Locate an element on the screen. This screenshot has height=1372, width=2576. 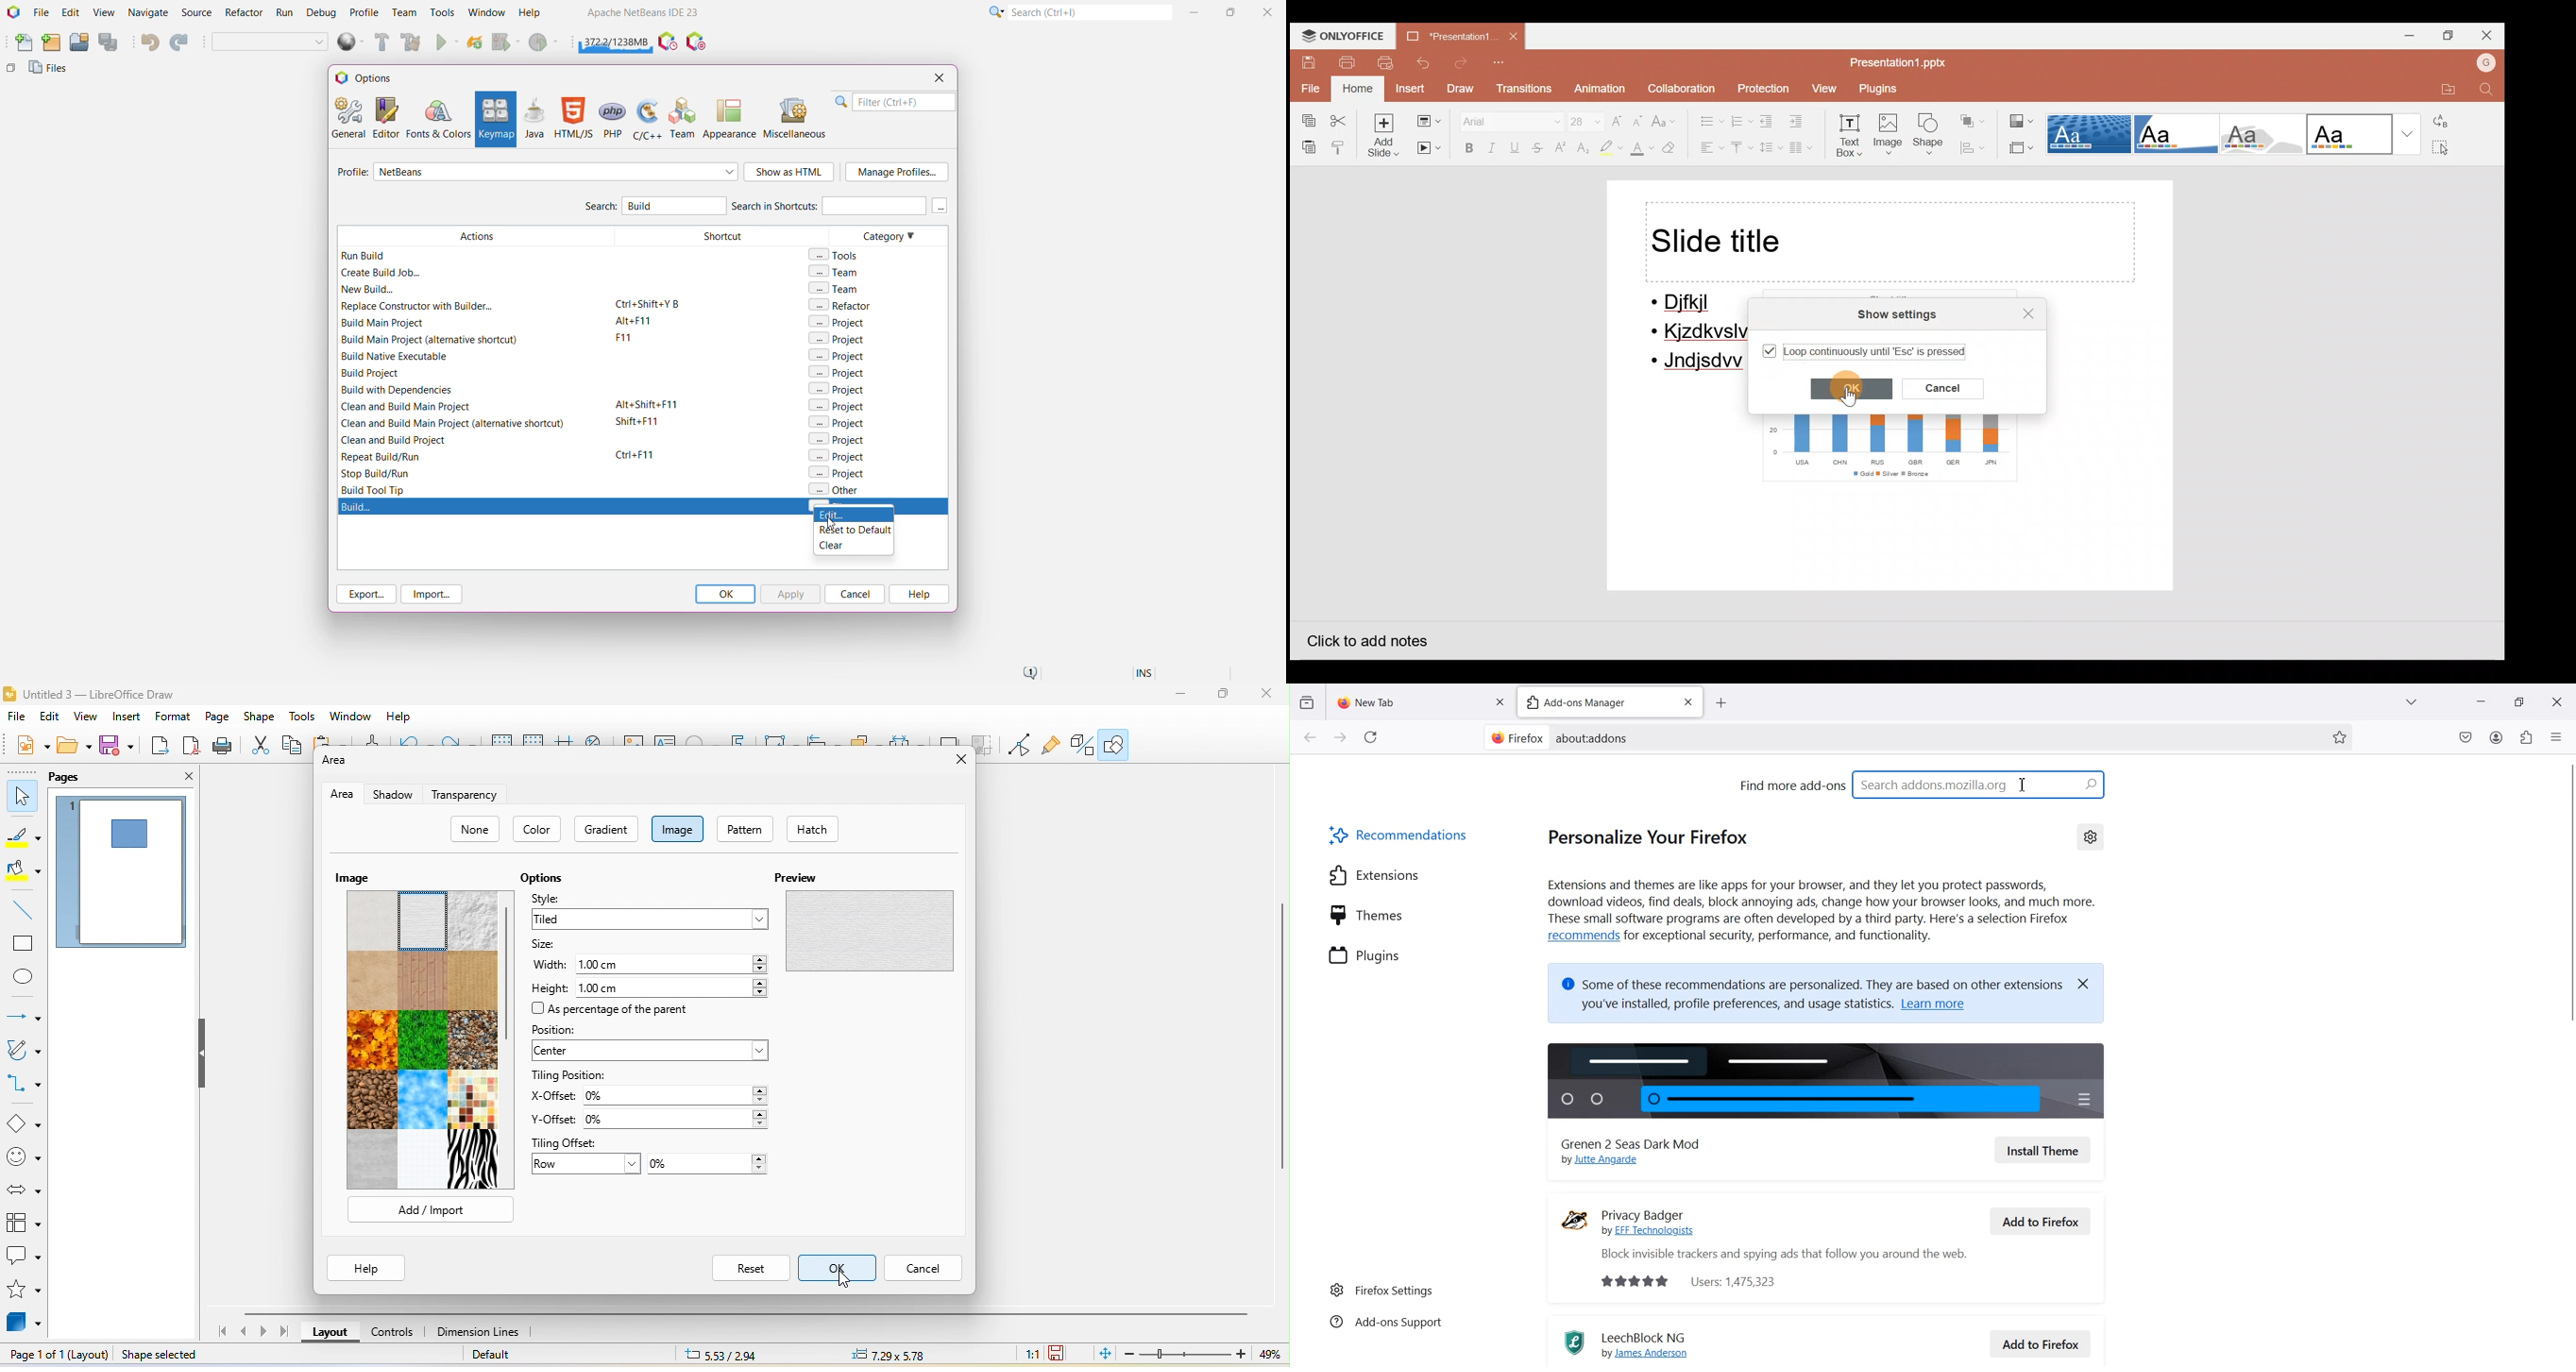
shape is located at coordinates (263, 717).